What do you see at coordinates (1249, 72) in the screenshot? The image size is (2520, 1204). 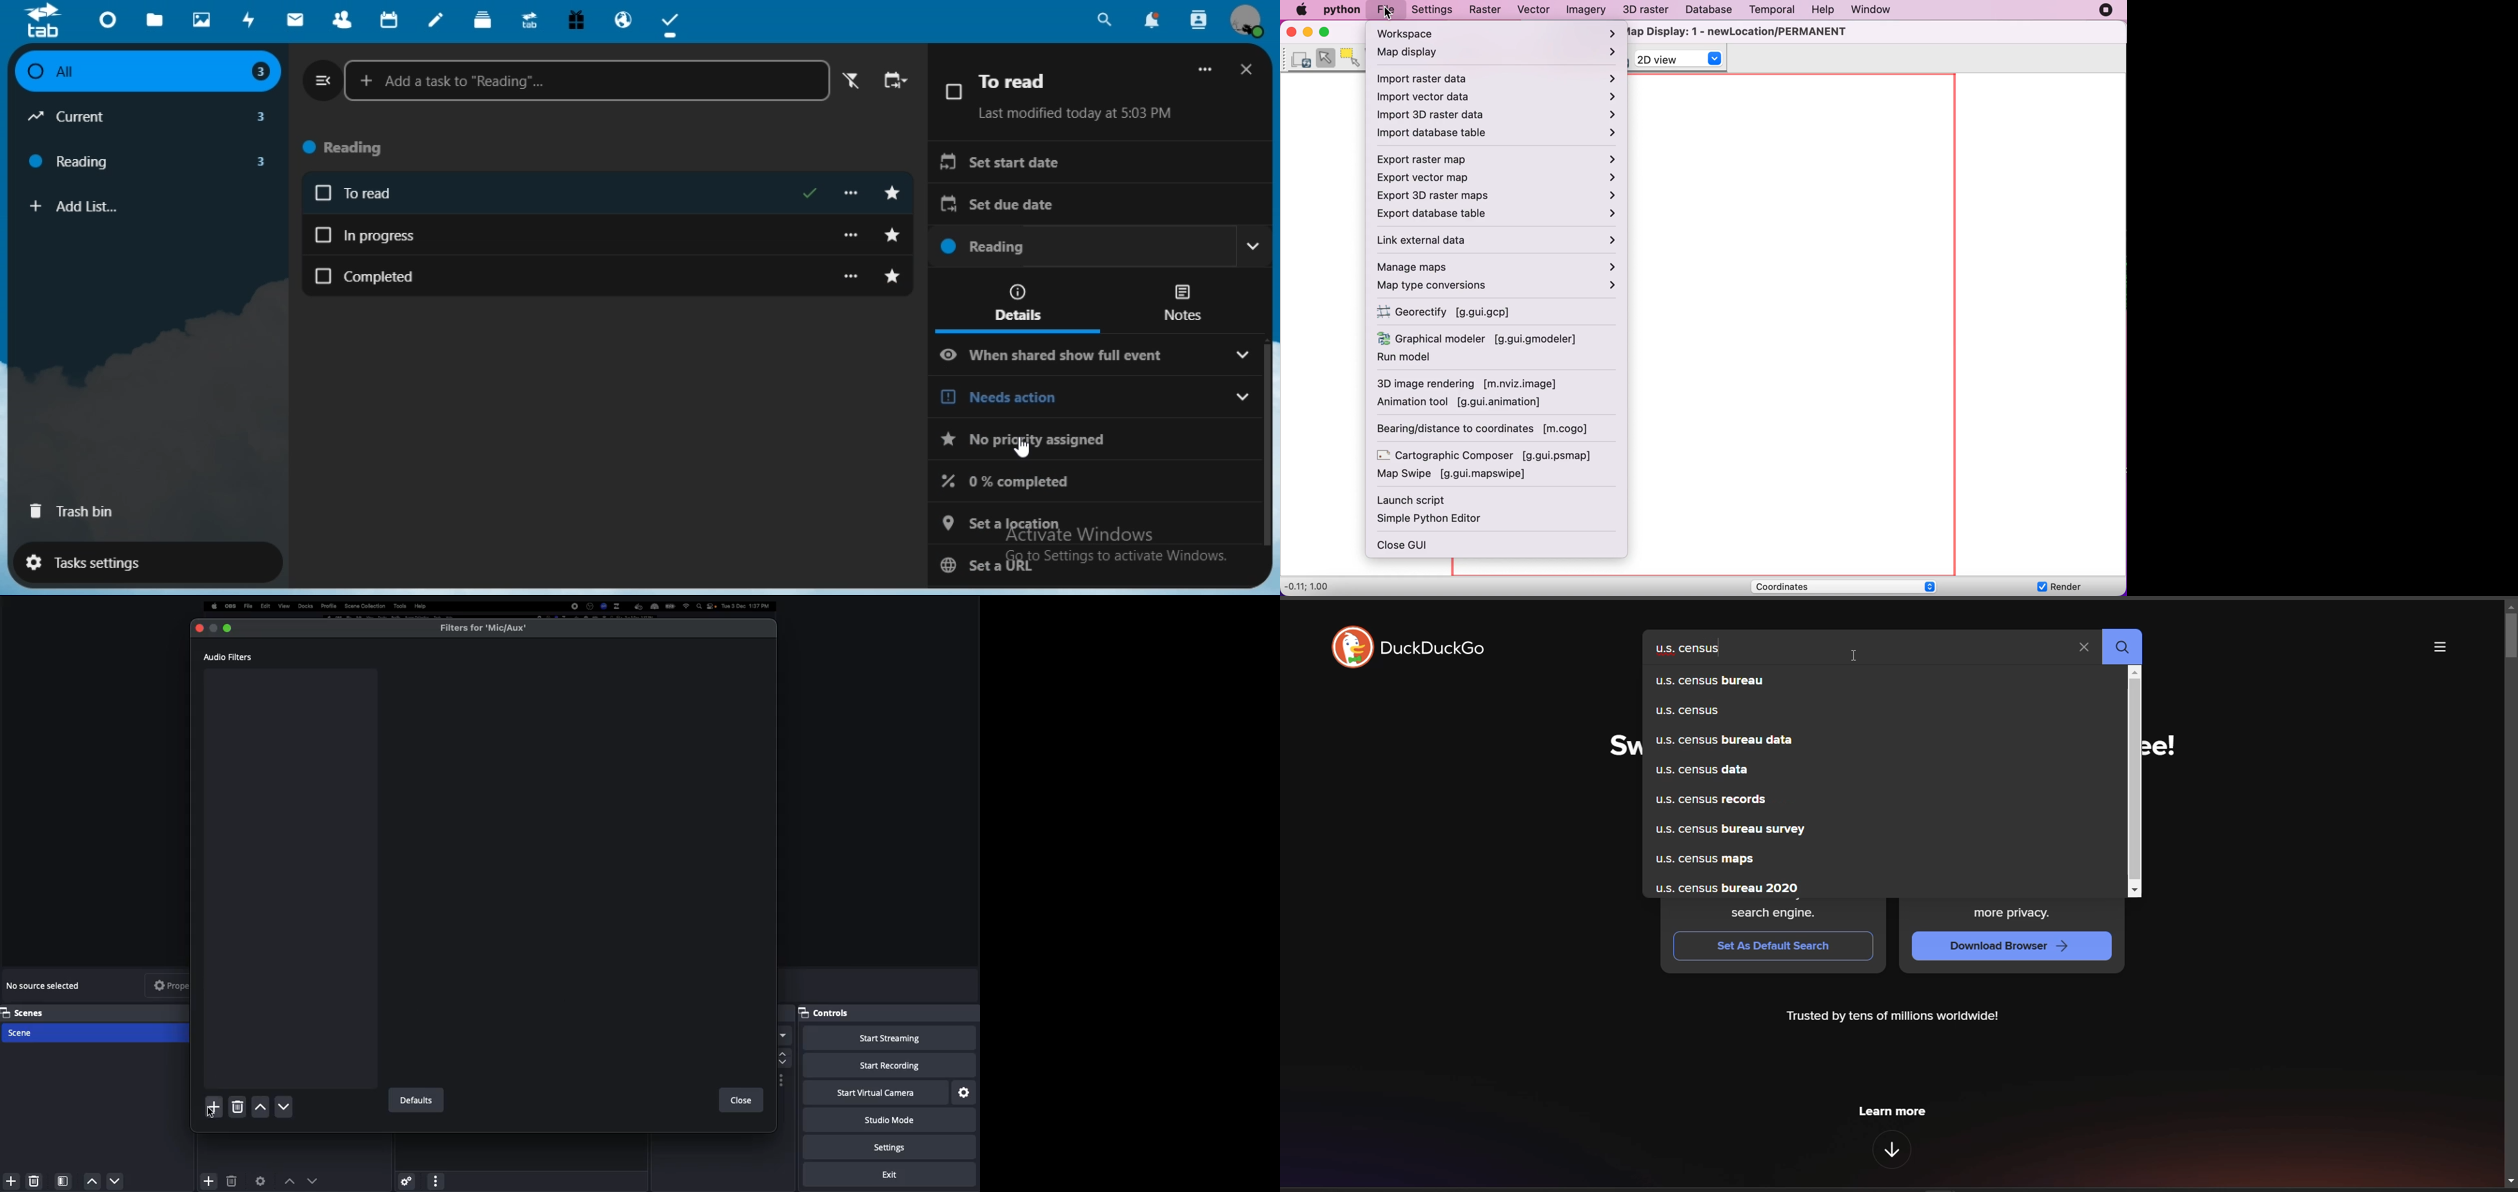 I see `close` at bounding box center [1249, 72].